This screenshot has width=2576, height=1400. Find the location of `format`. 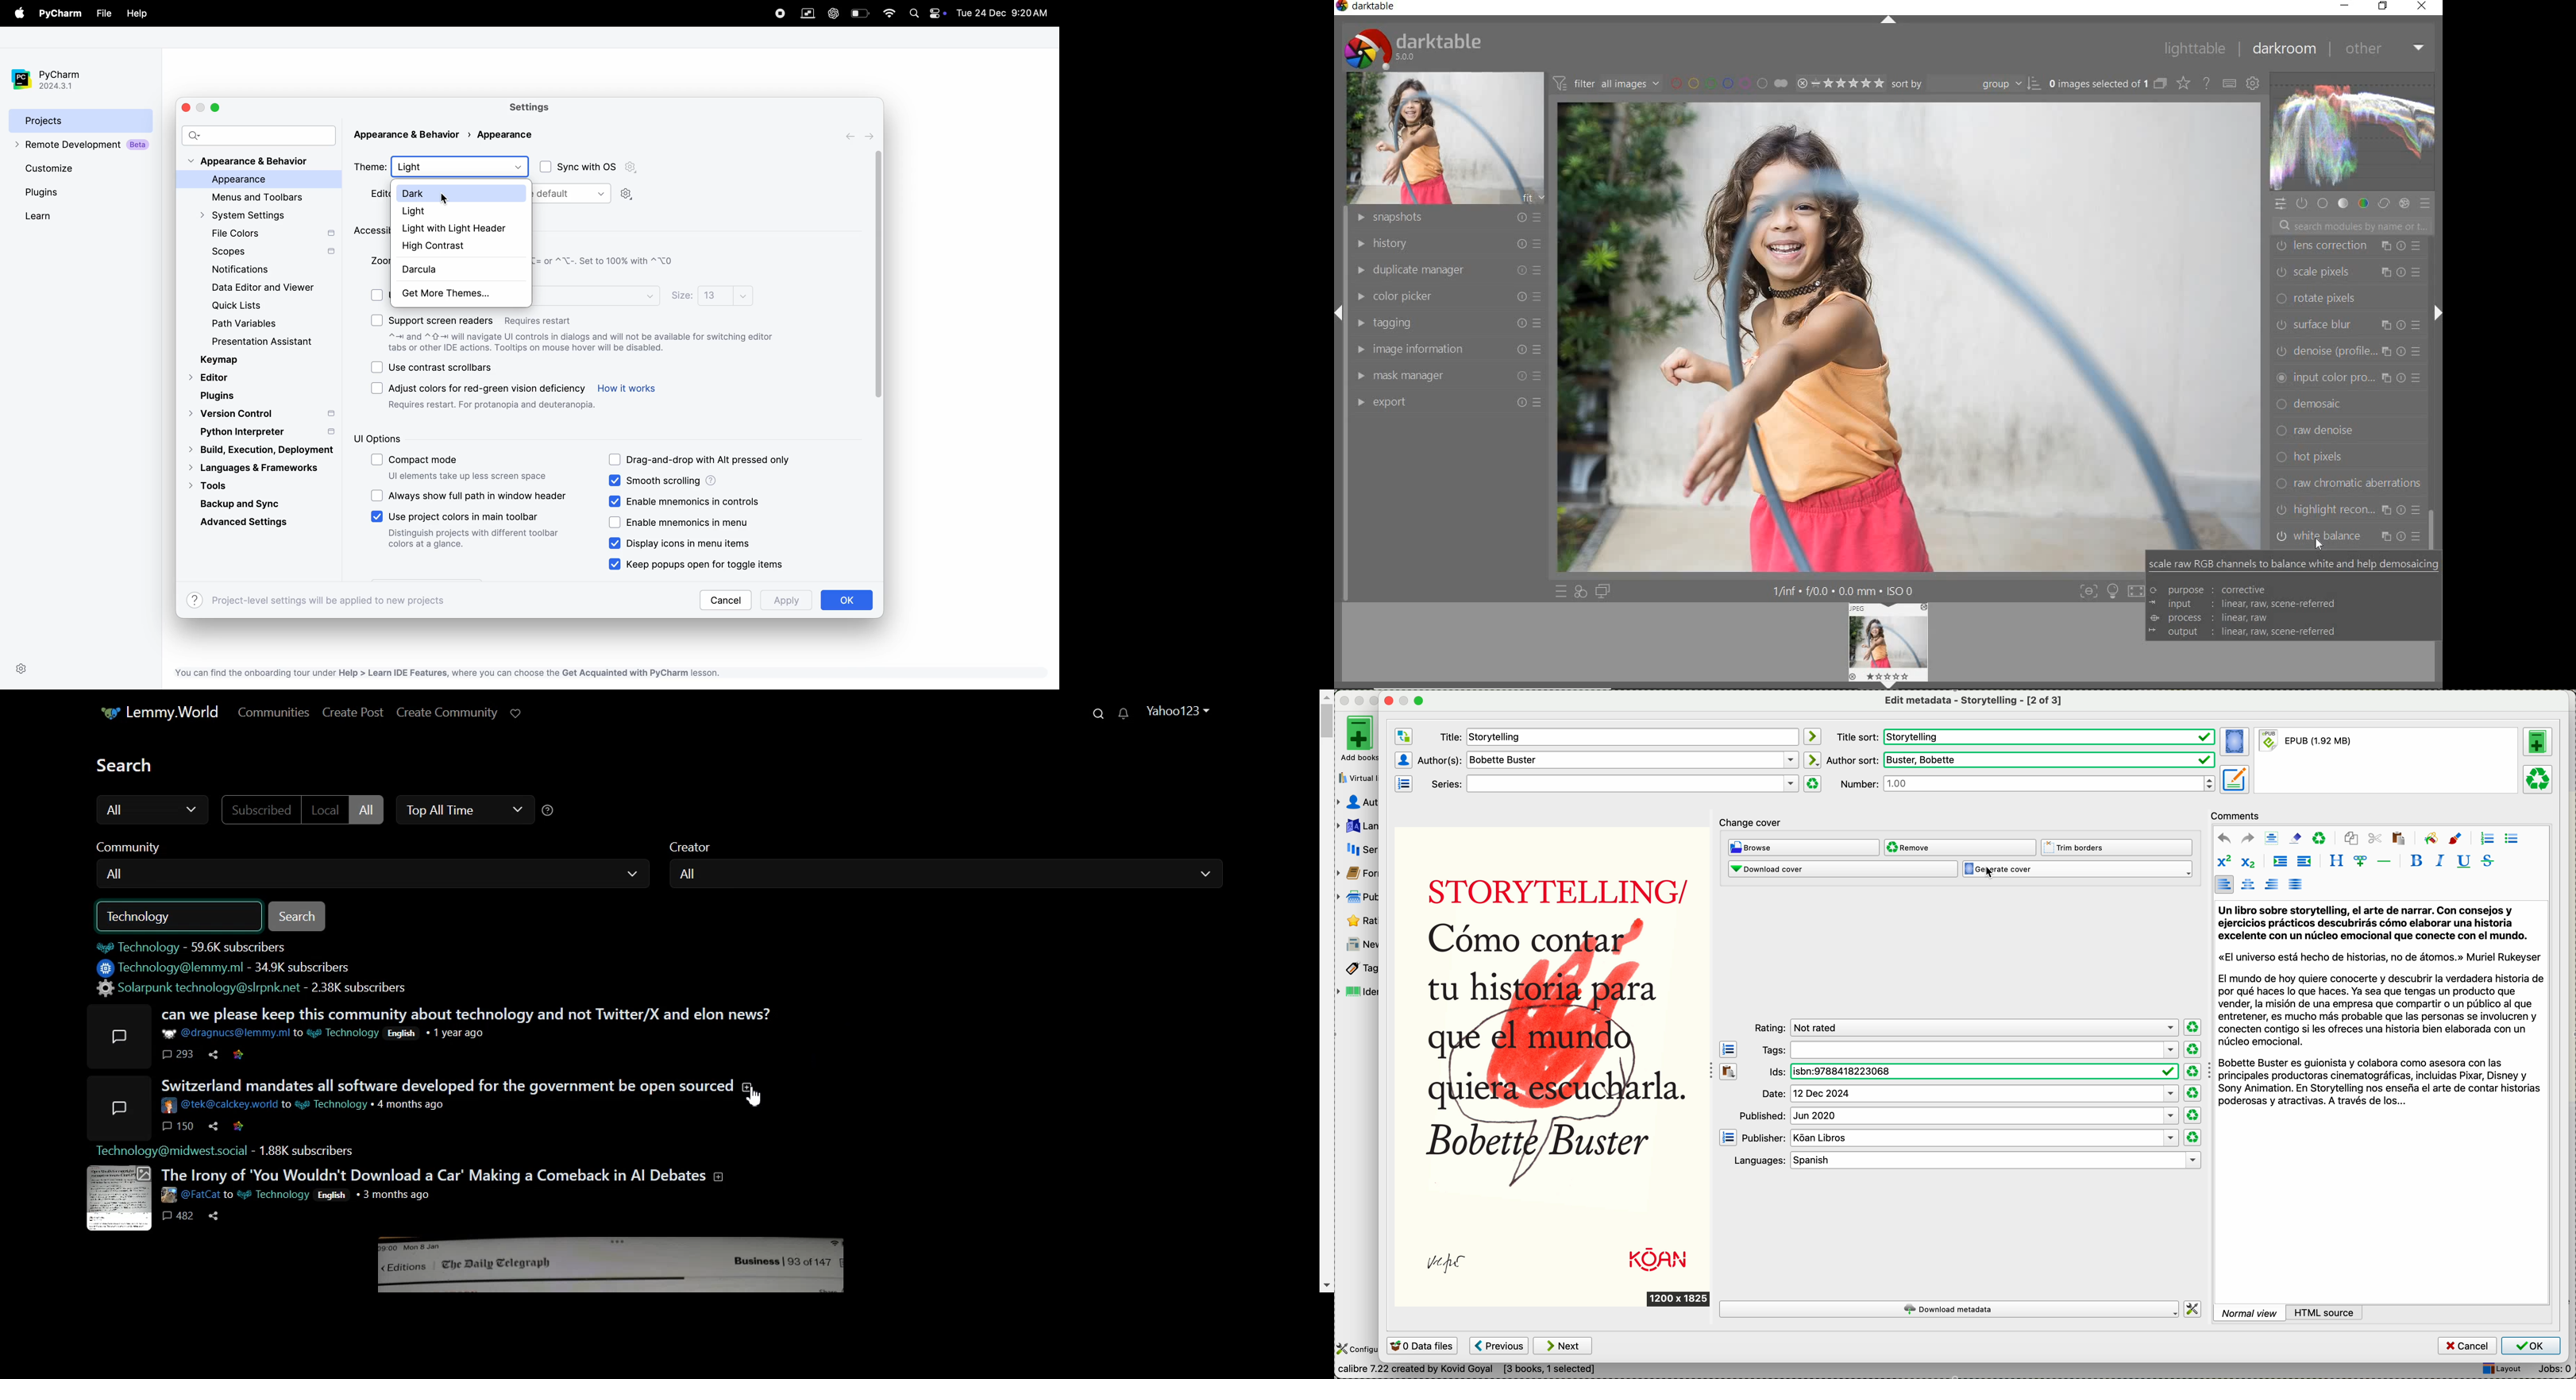

format is located at coordinates (2386, 761).